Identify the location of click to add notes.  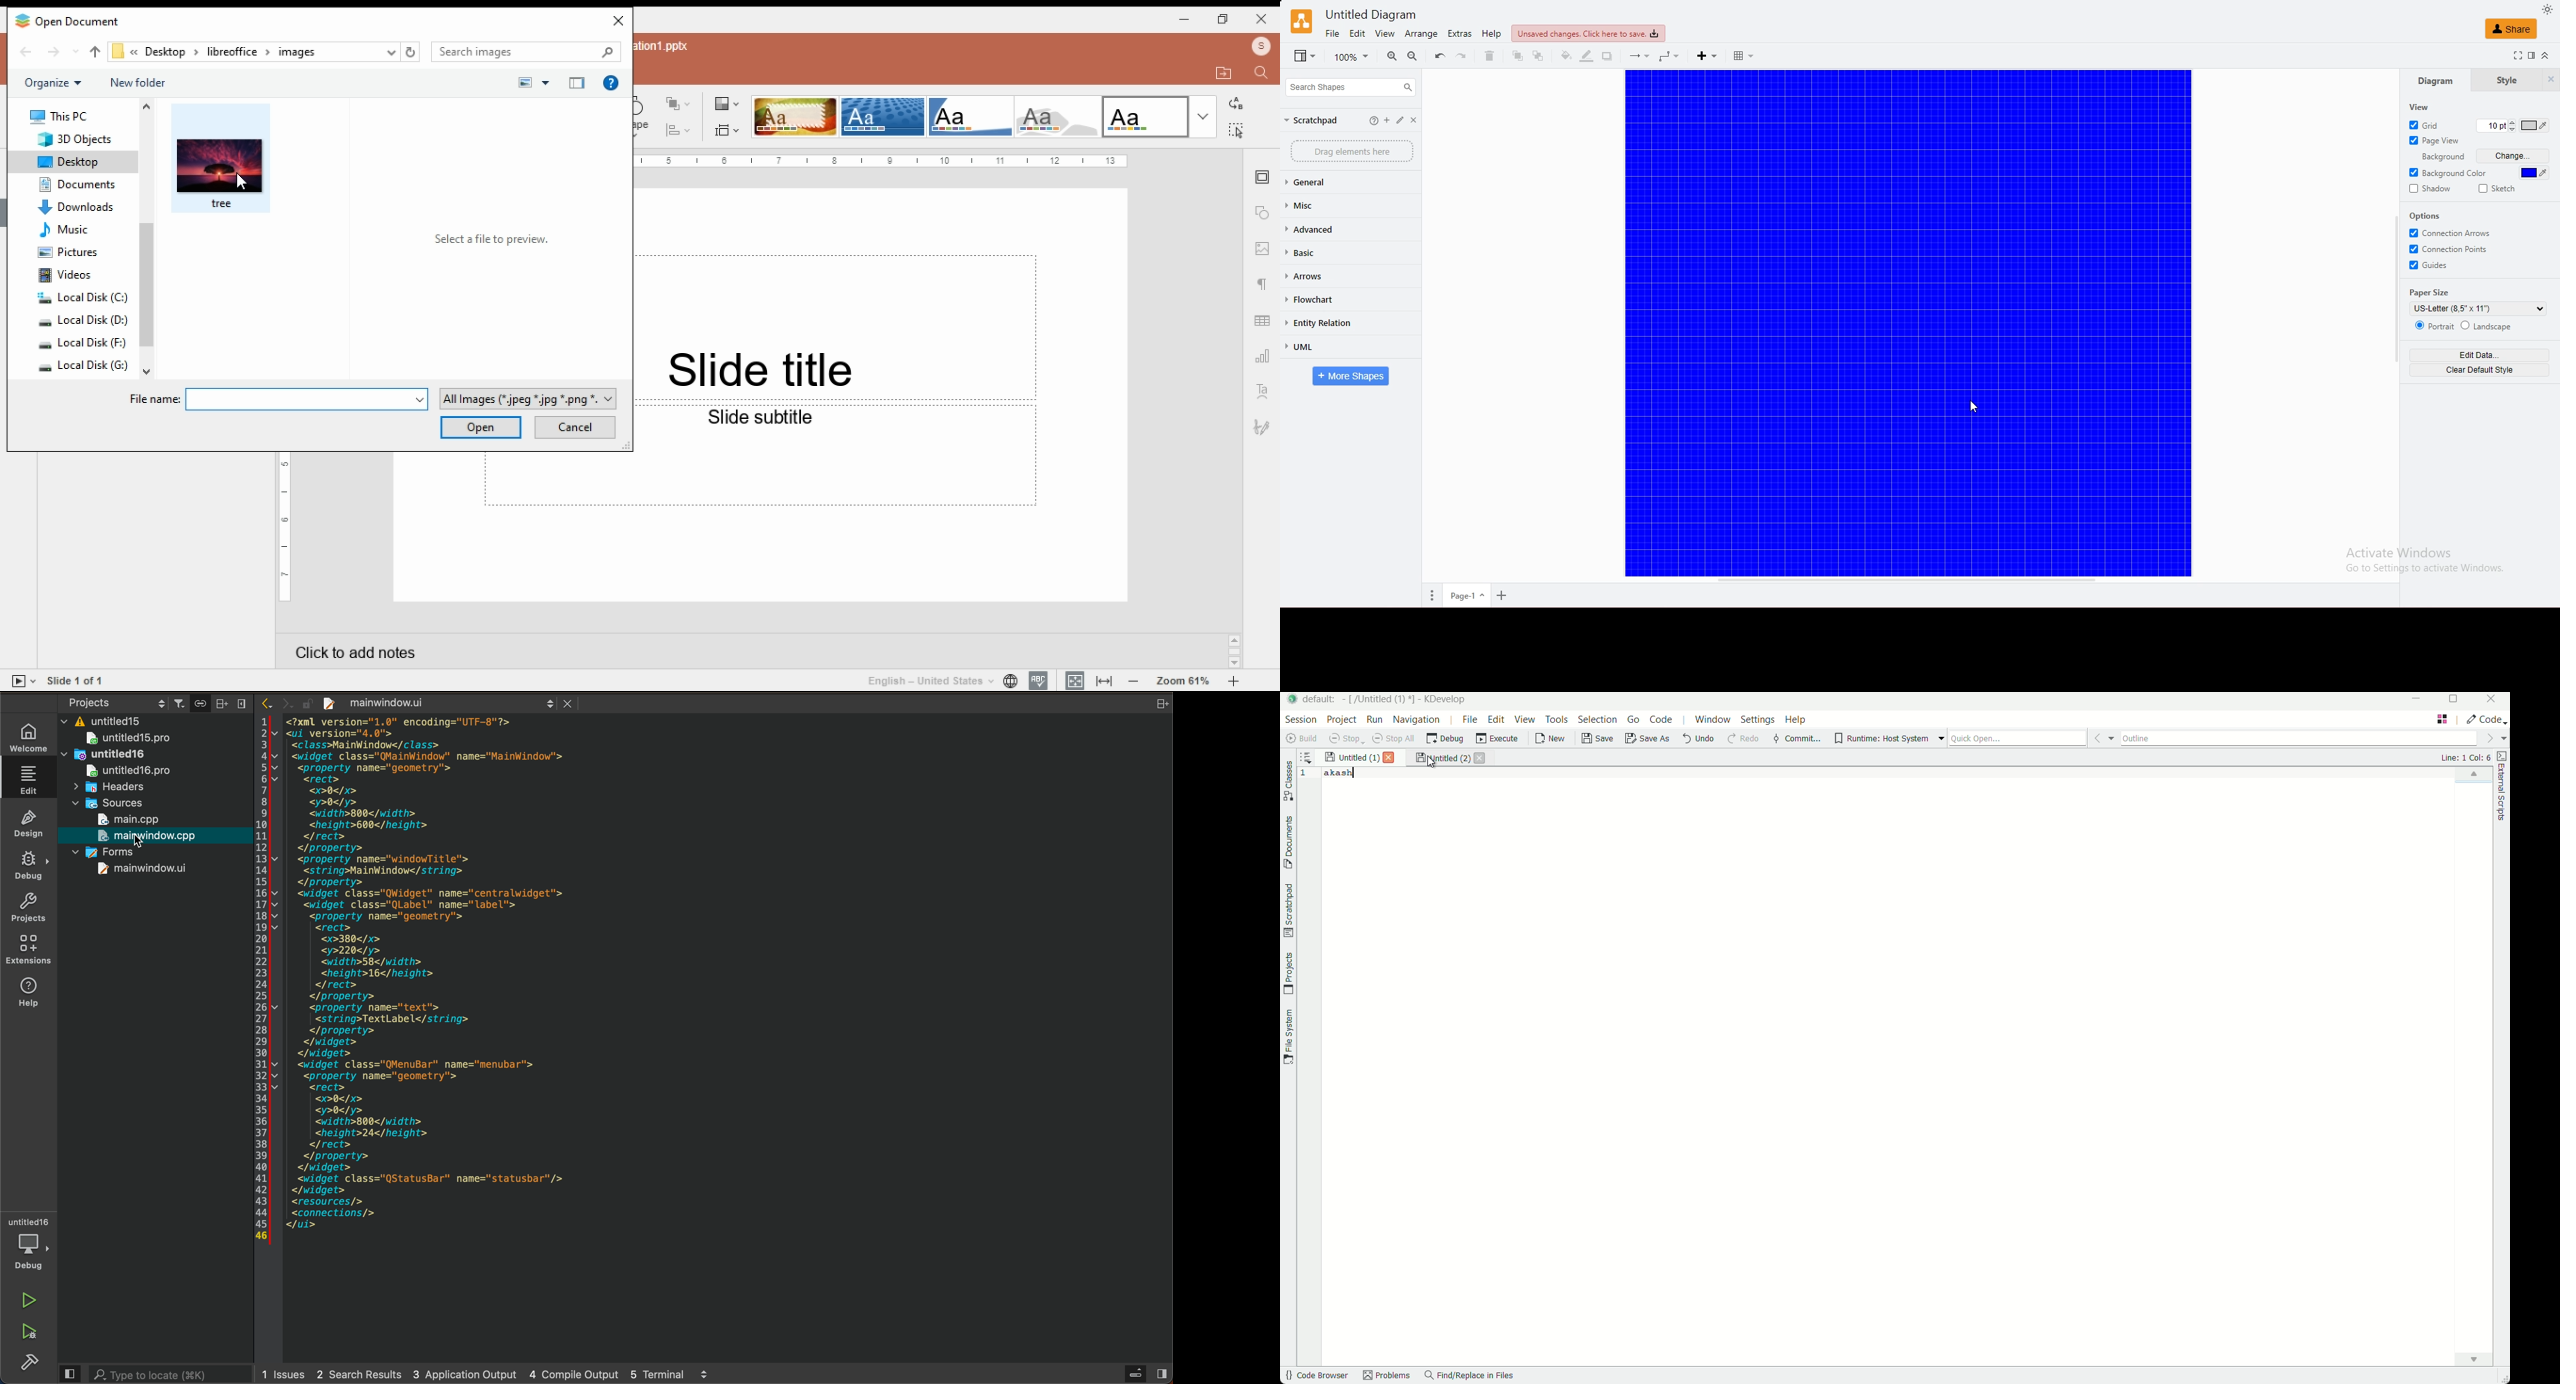
(732, 647).